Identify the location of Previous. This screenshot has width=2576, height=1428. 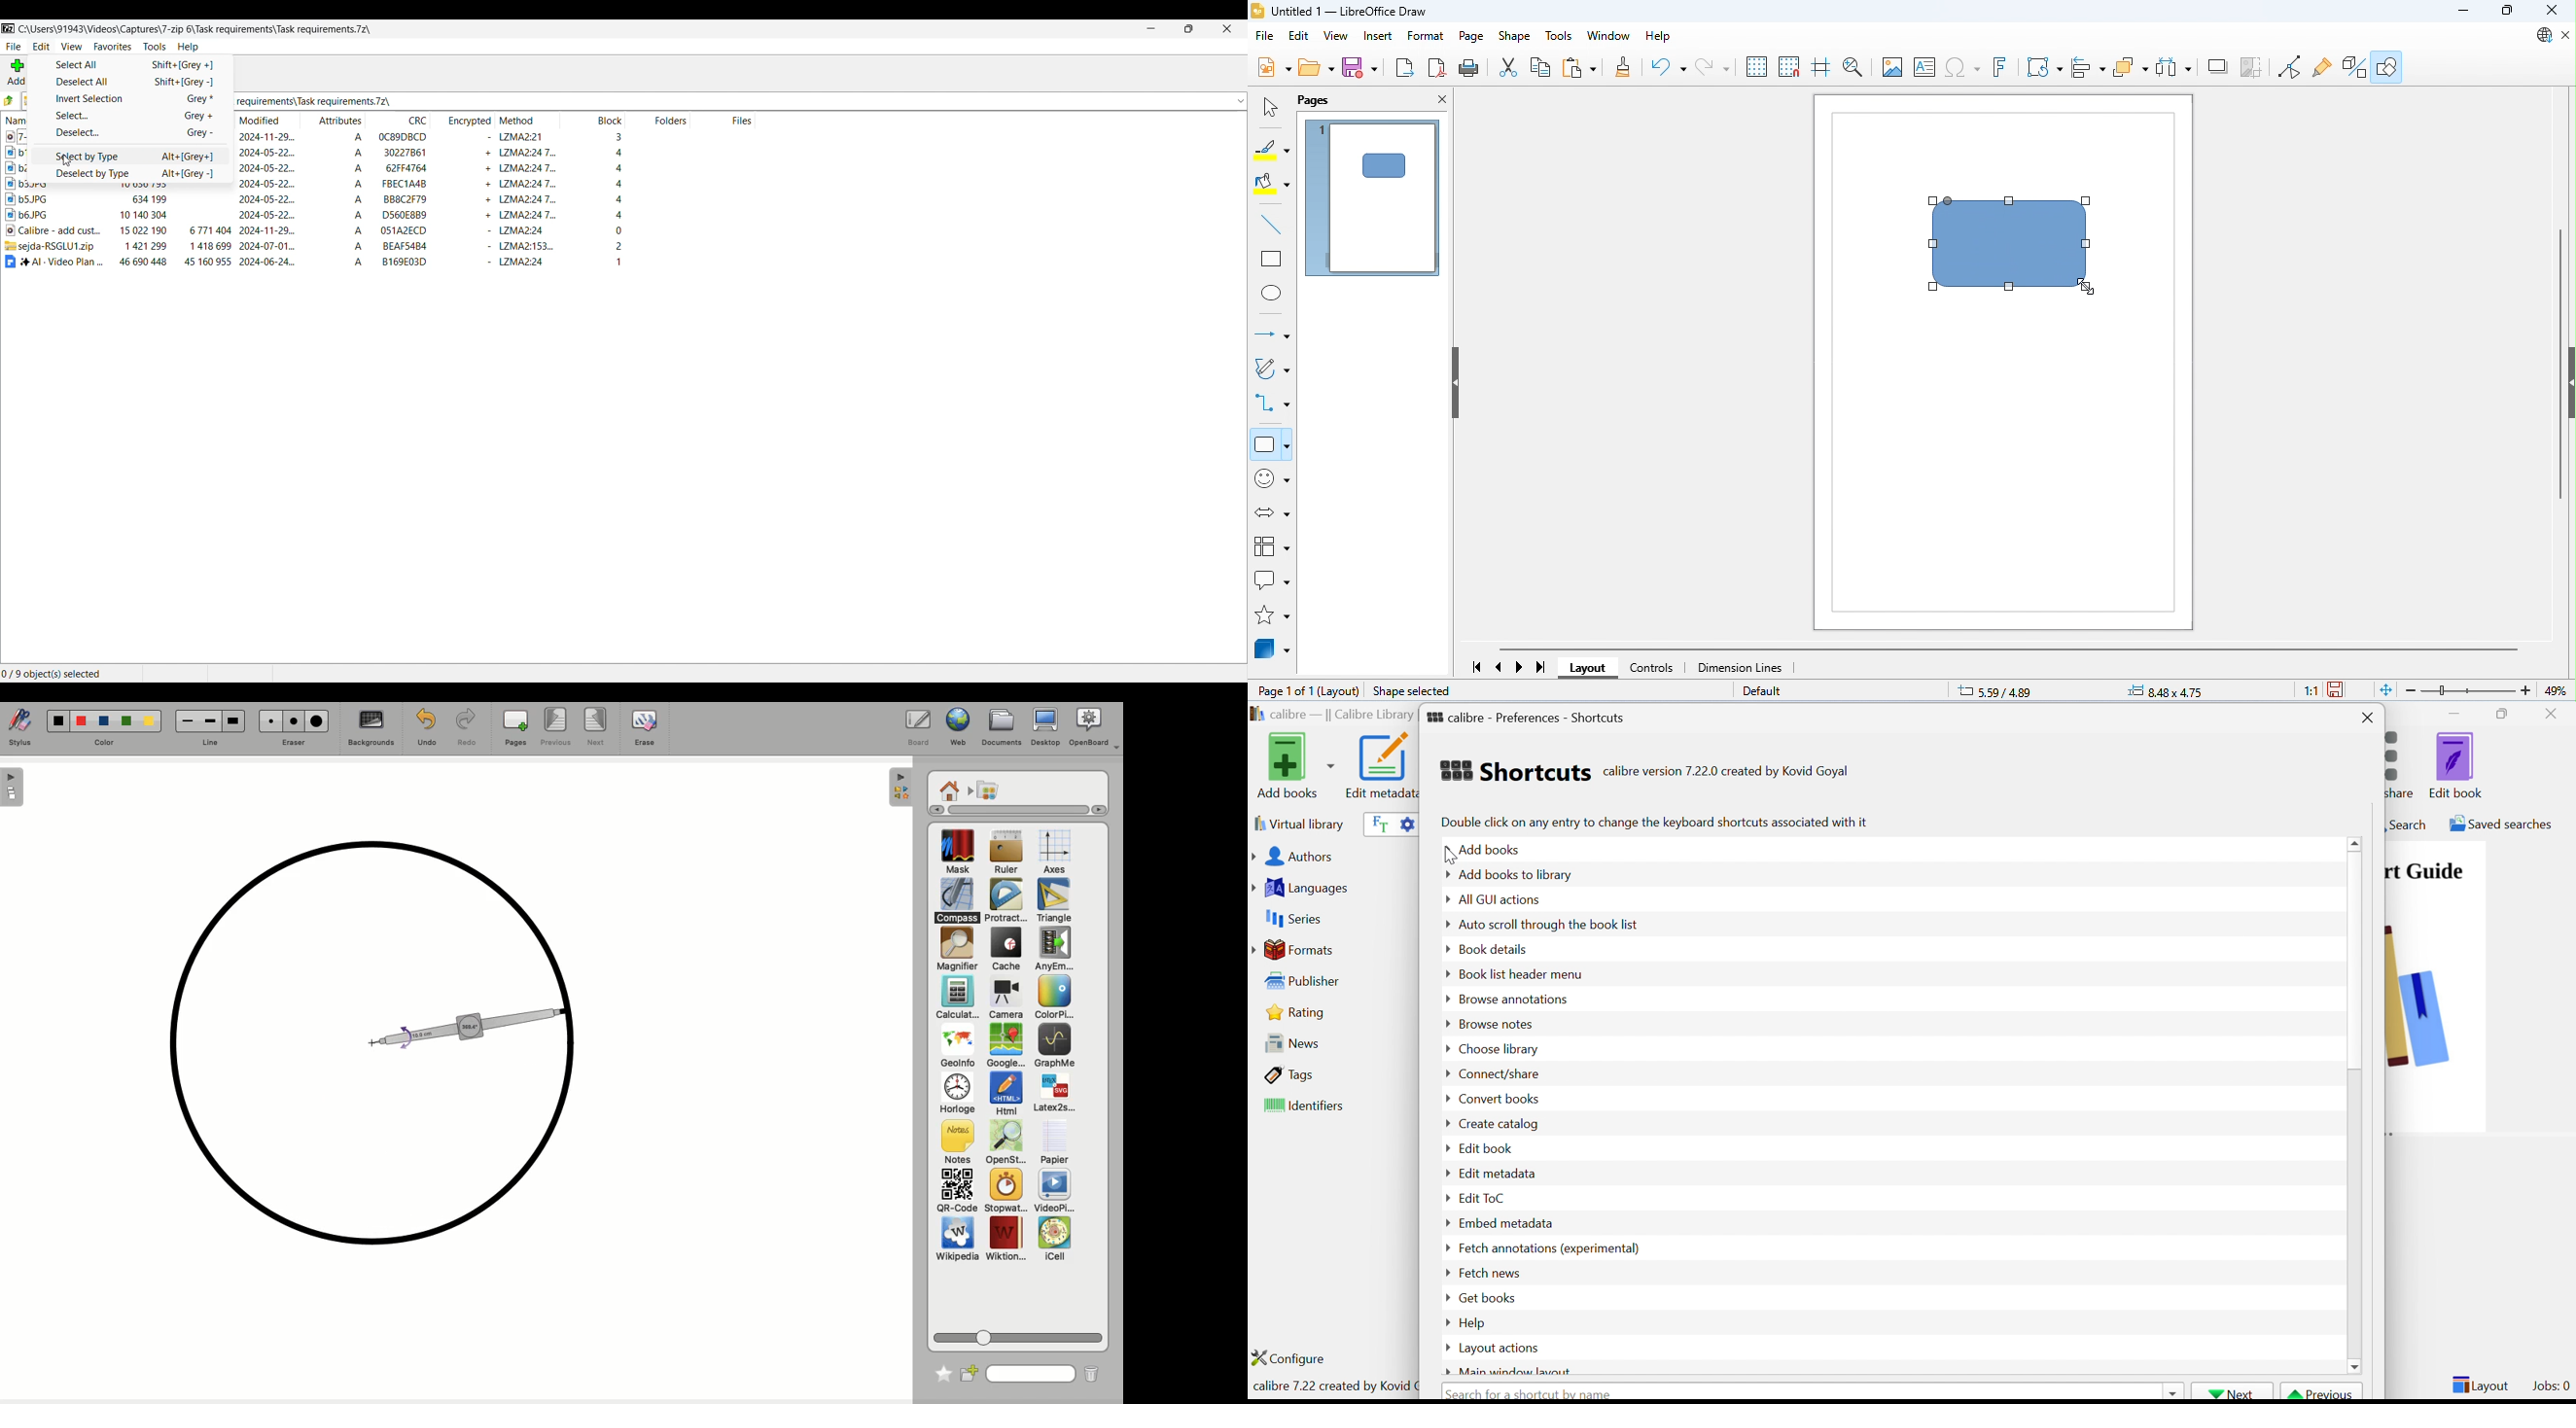
(555, 728).